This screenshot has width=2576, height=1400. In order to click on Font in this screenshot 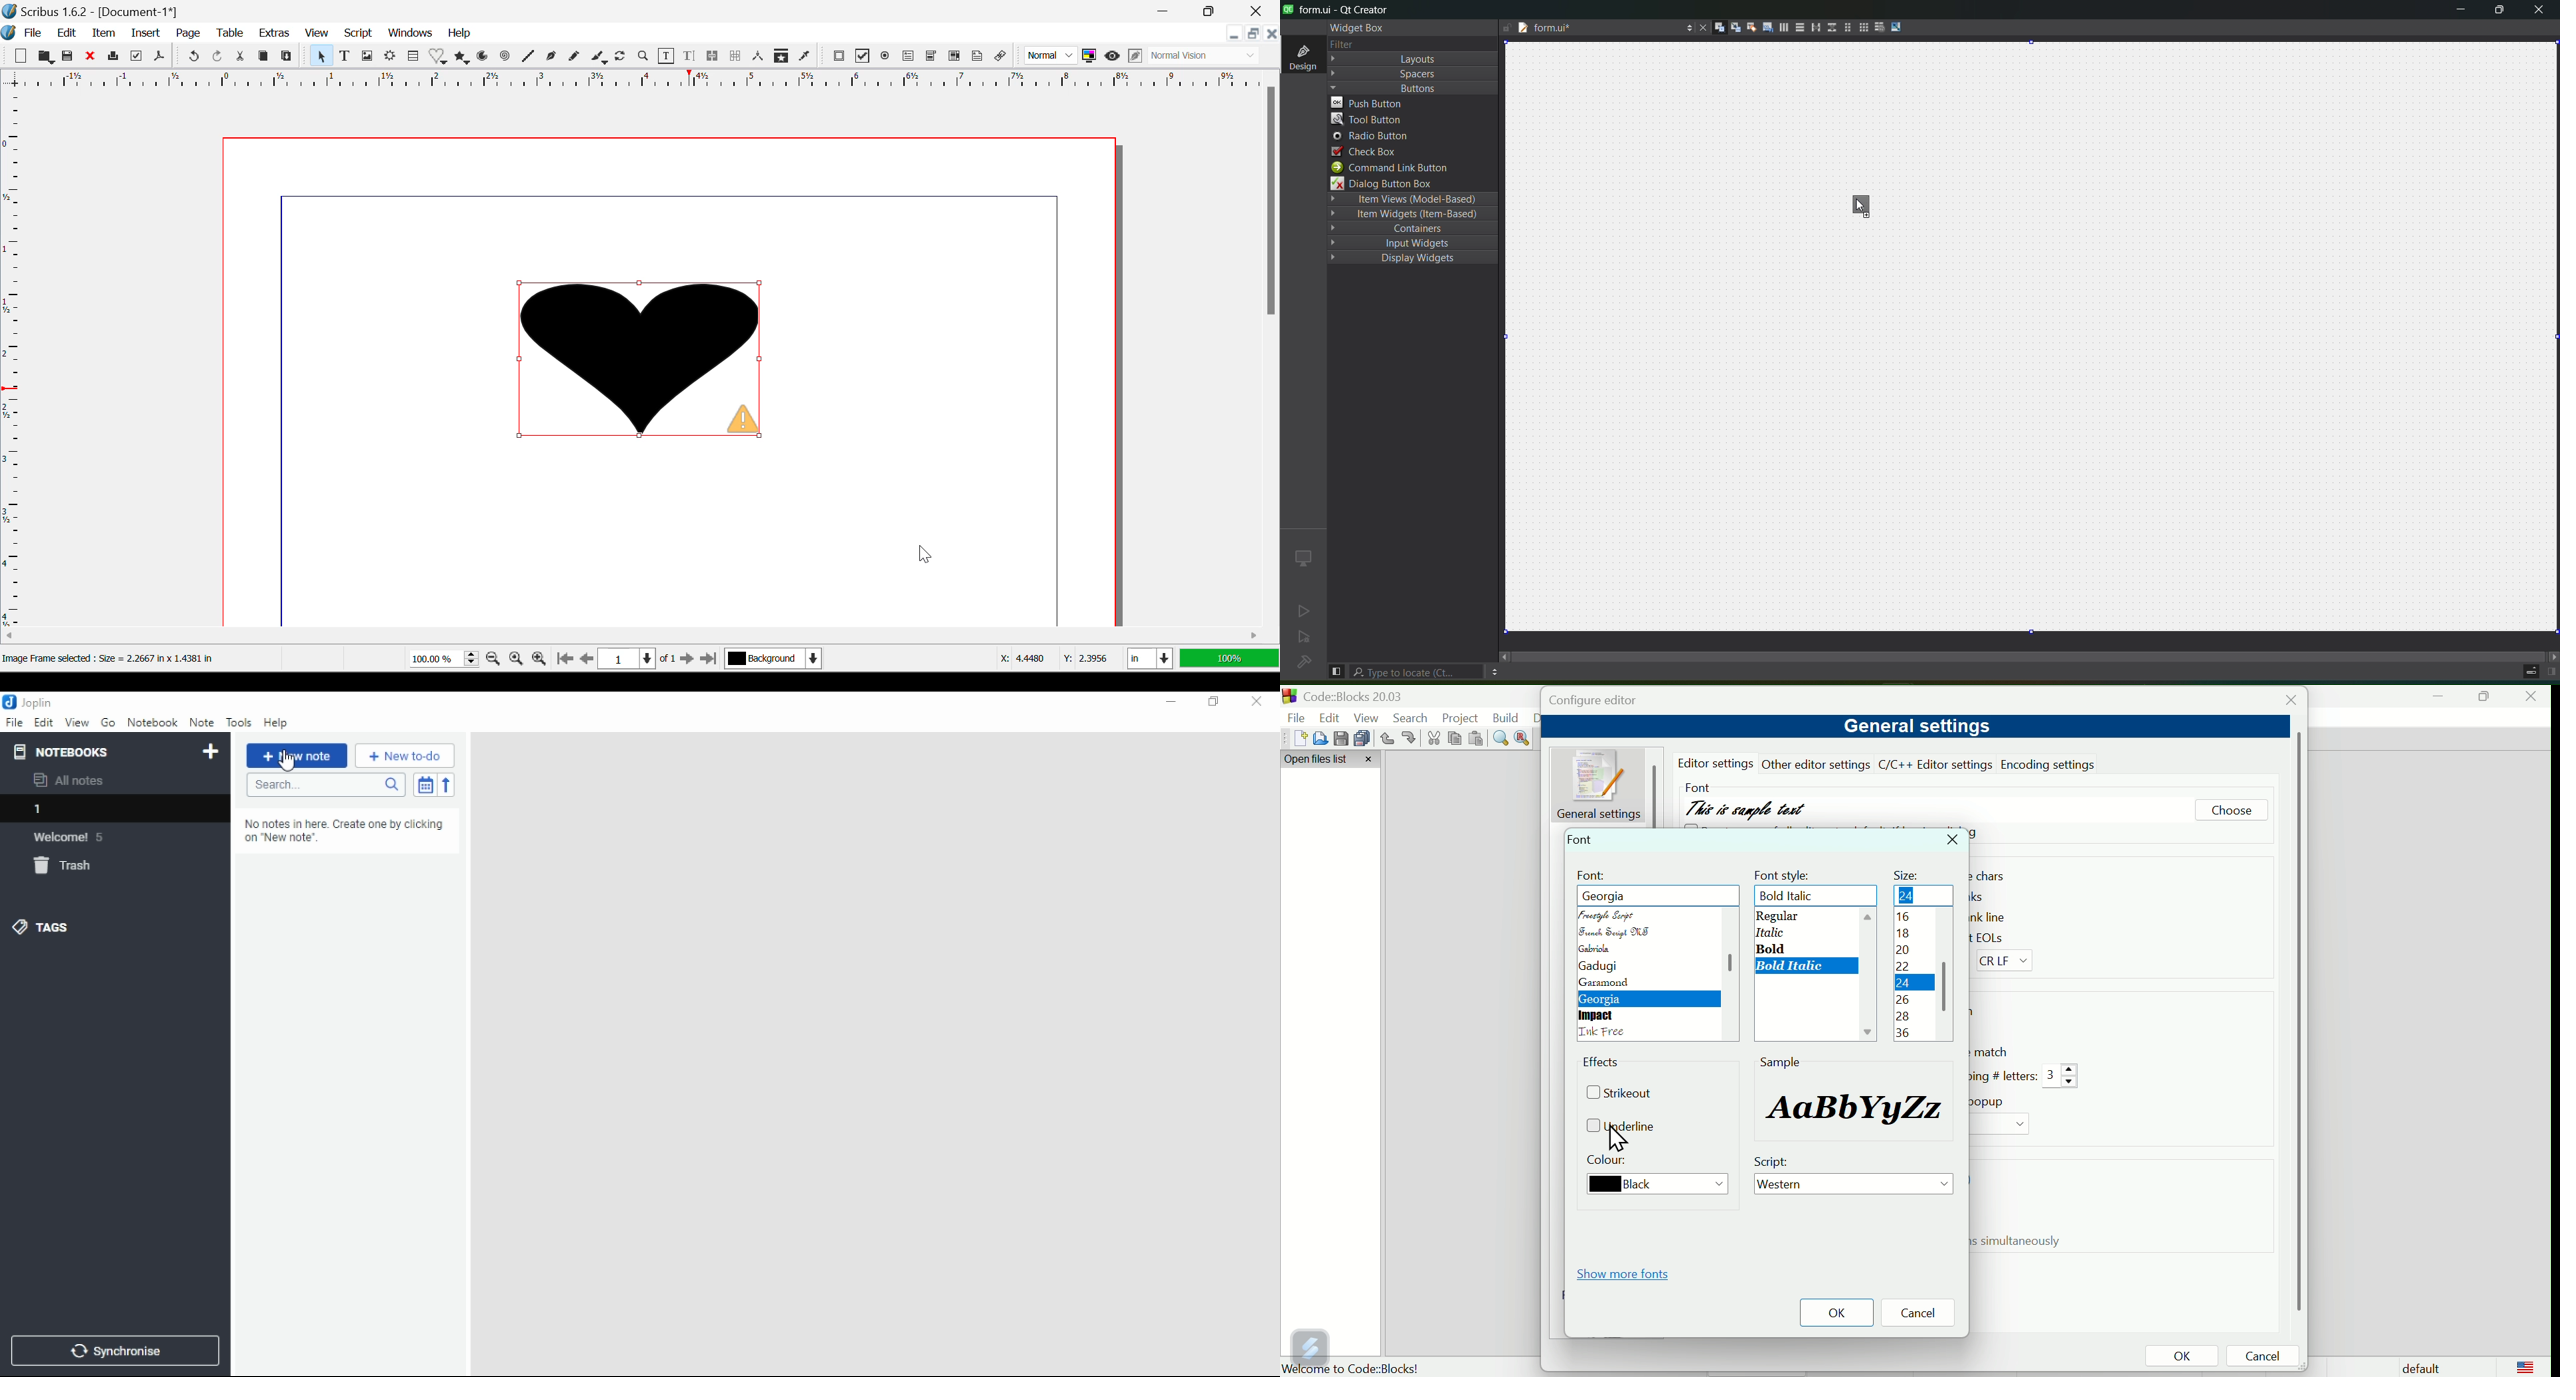, I will do `click(1696, 785)`.